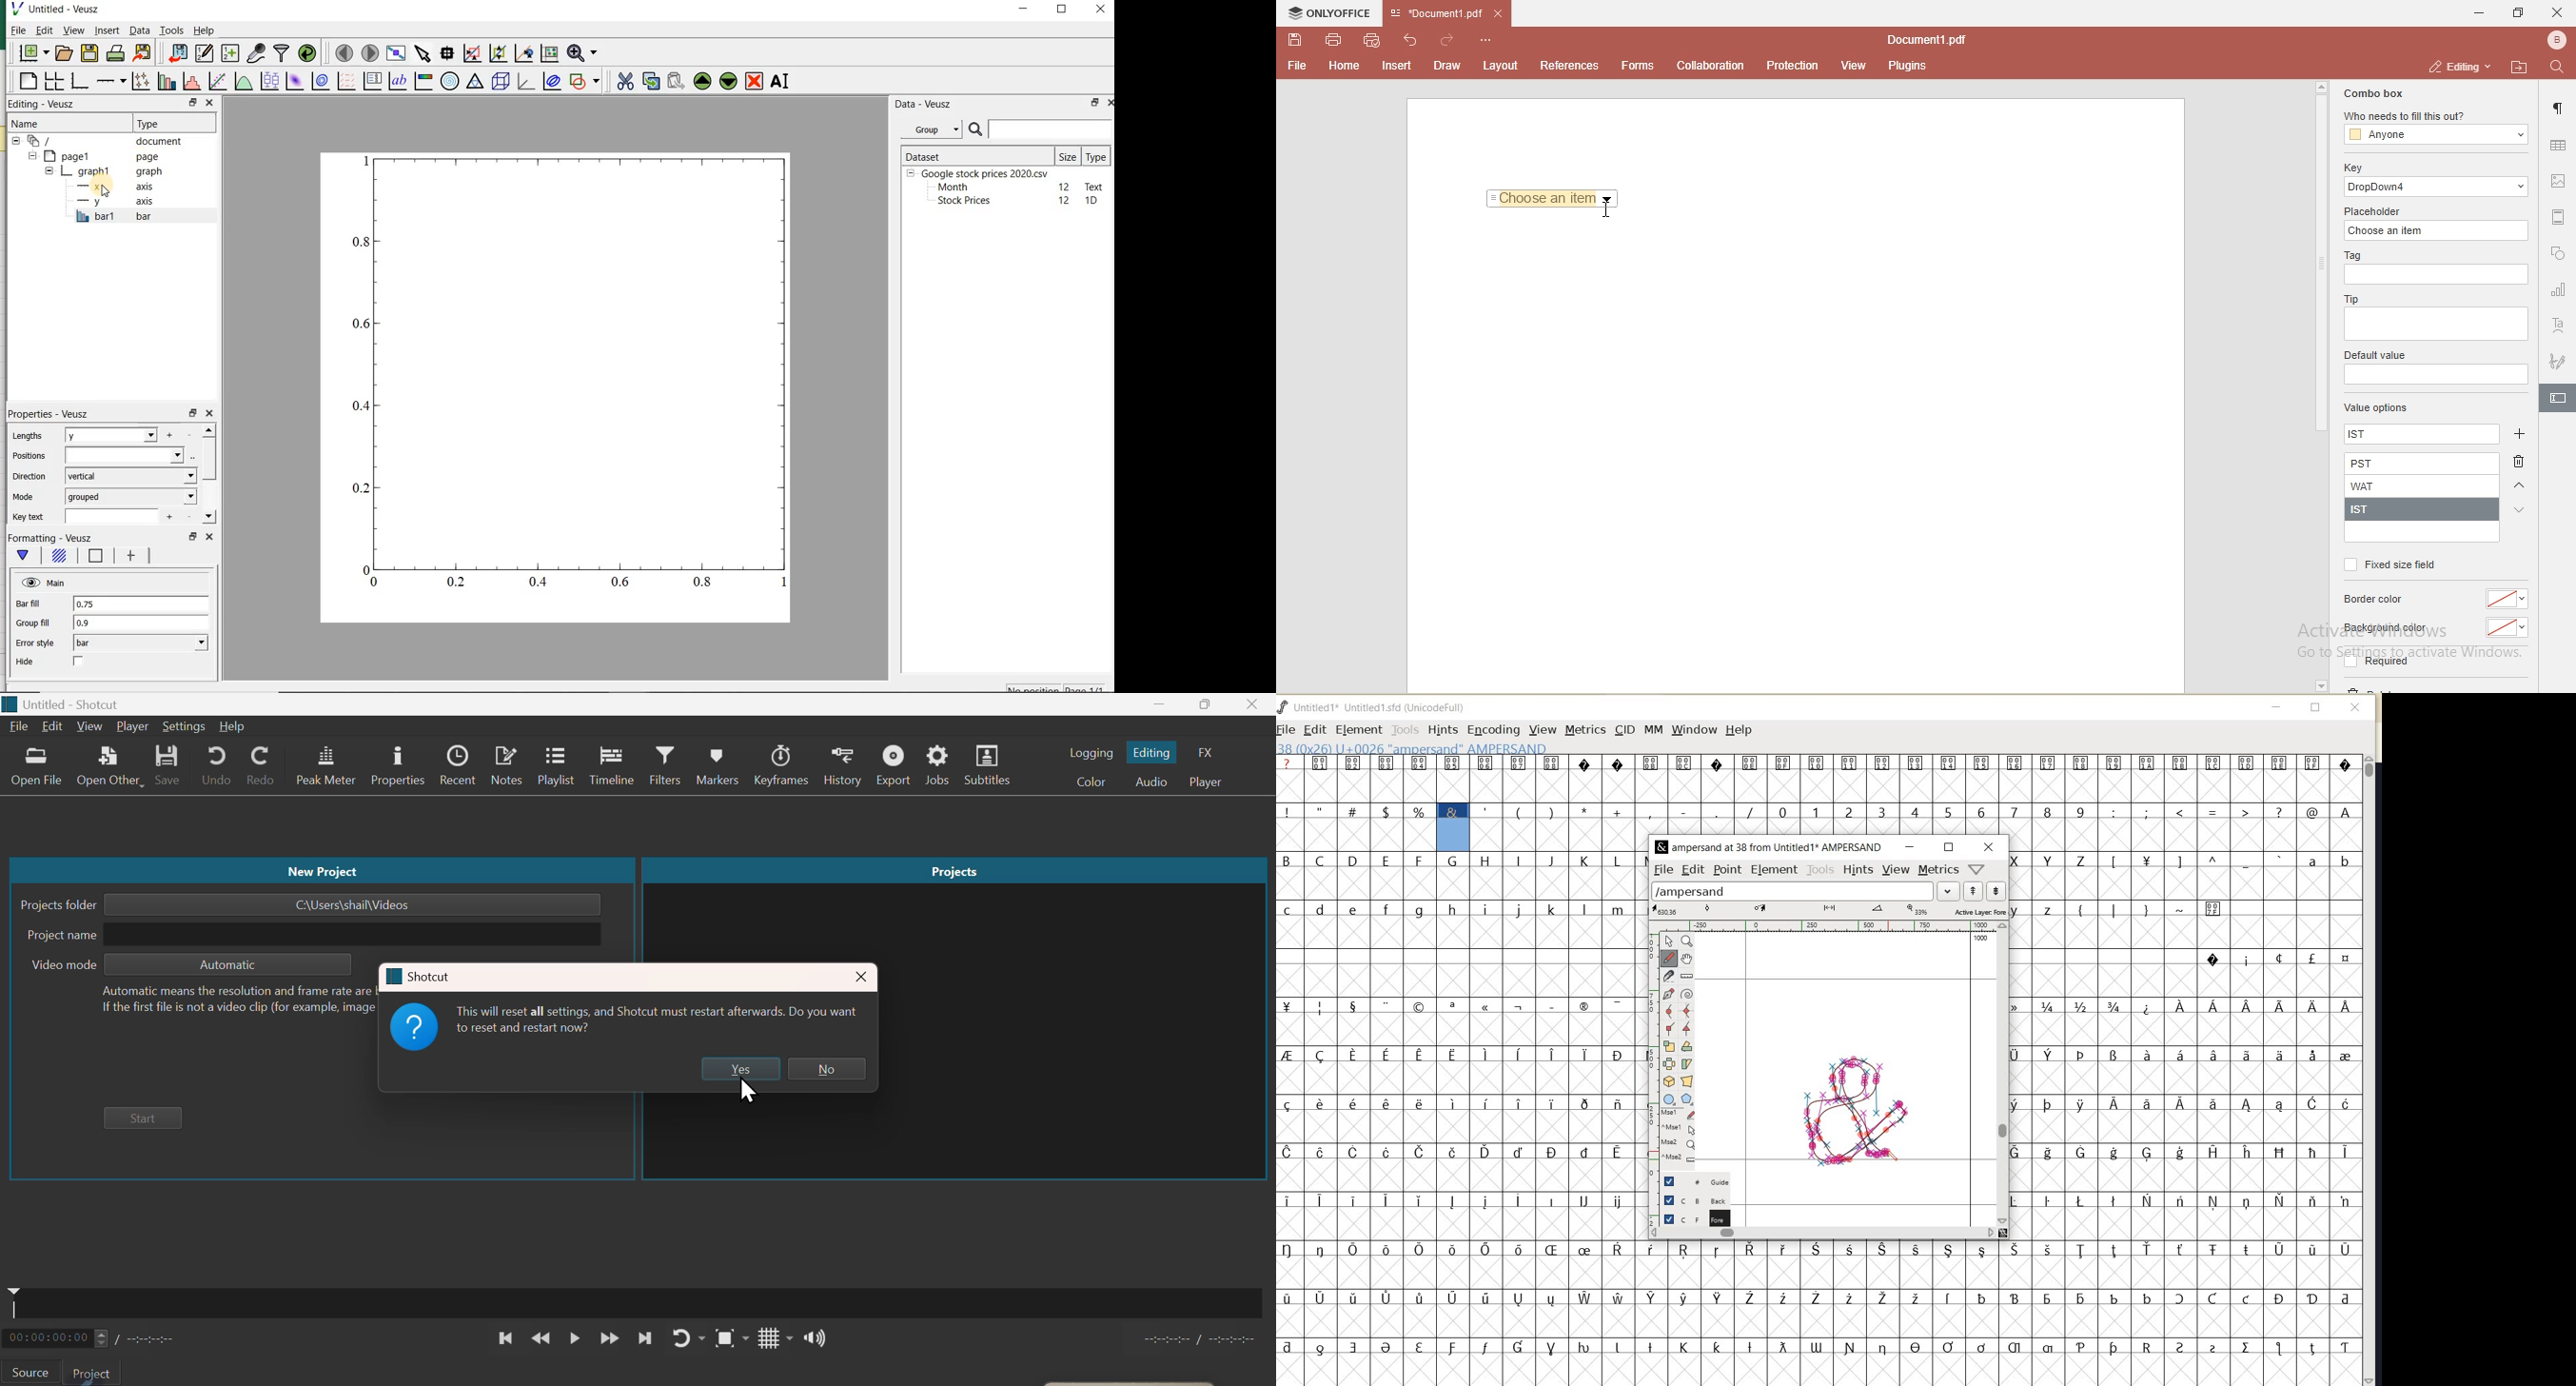  What do you see at coordinates (90, 726) in the screenshot?
I see `View` at bounding box center [90, 726].